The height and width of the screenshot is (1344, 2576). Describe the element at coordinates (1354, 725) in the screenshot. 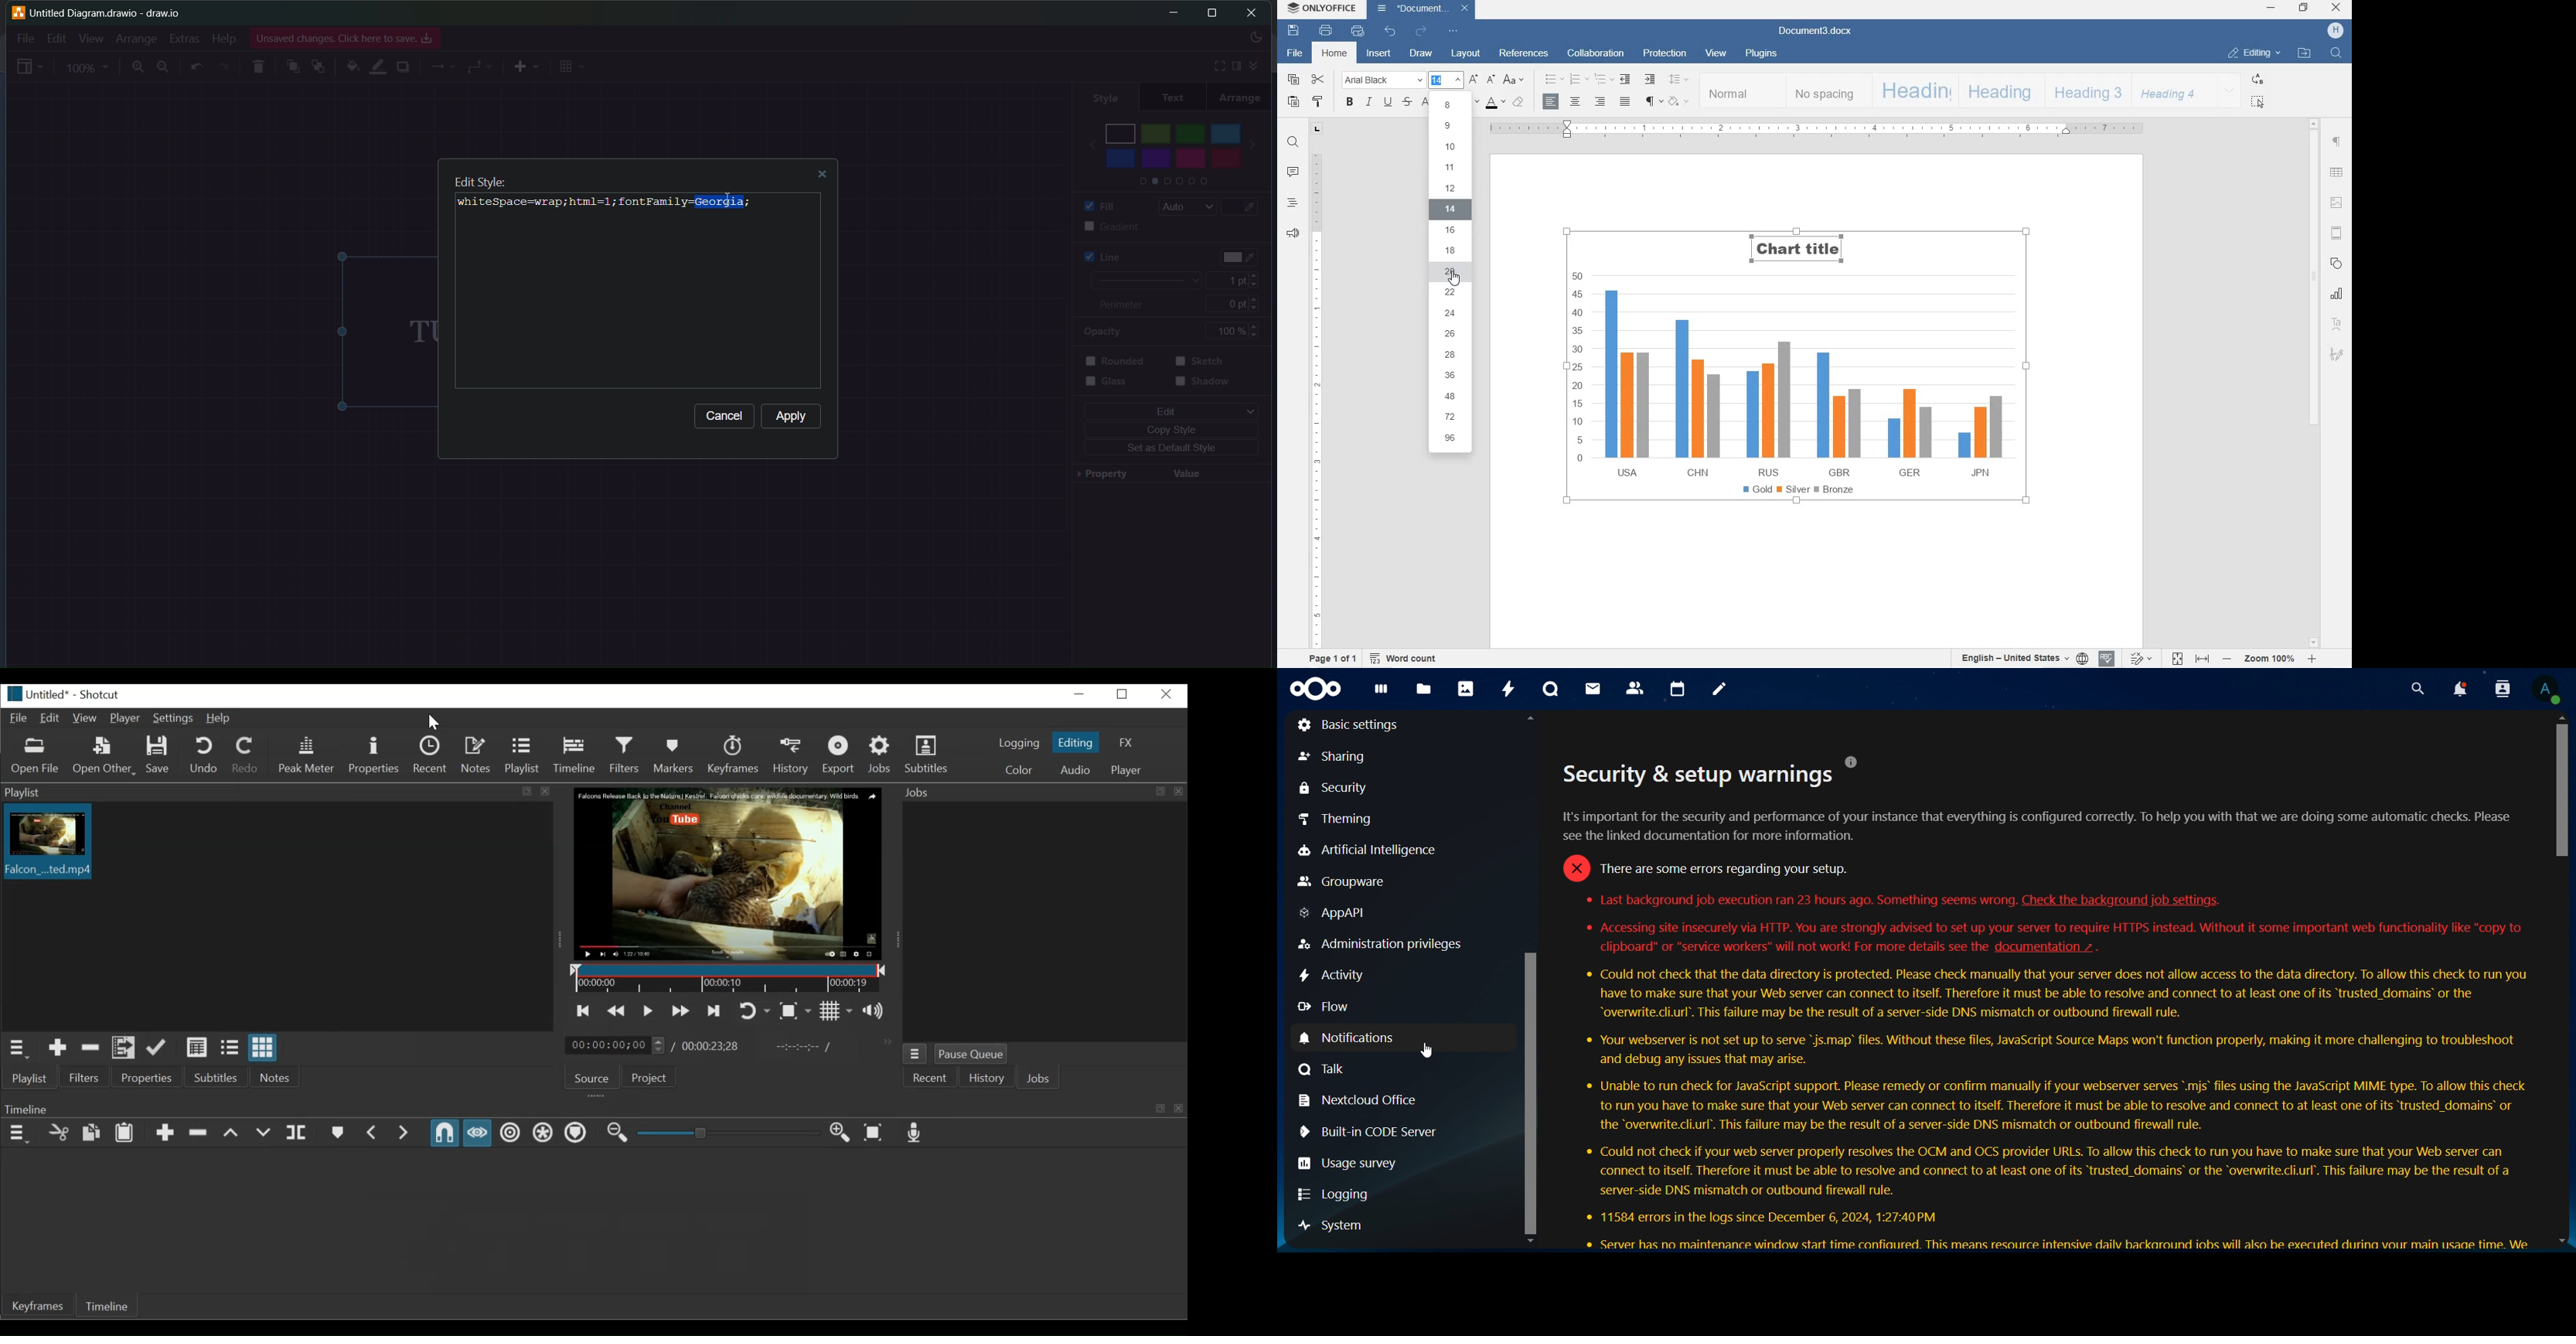

I see `basic settings` at that location.